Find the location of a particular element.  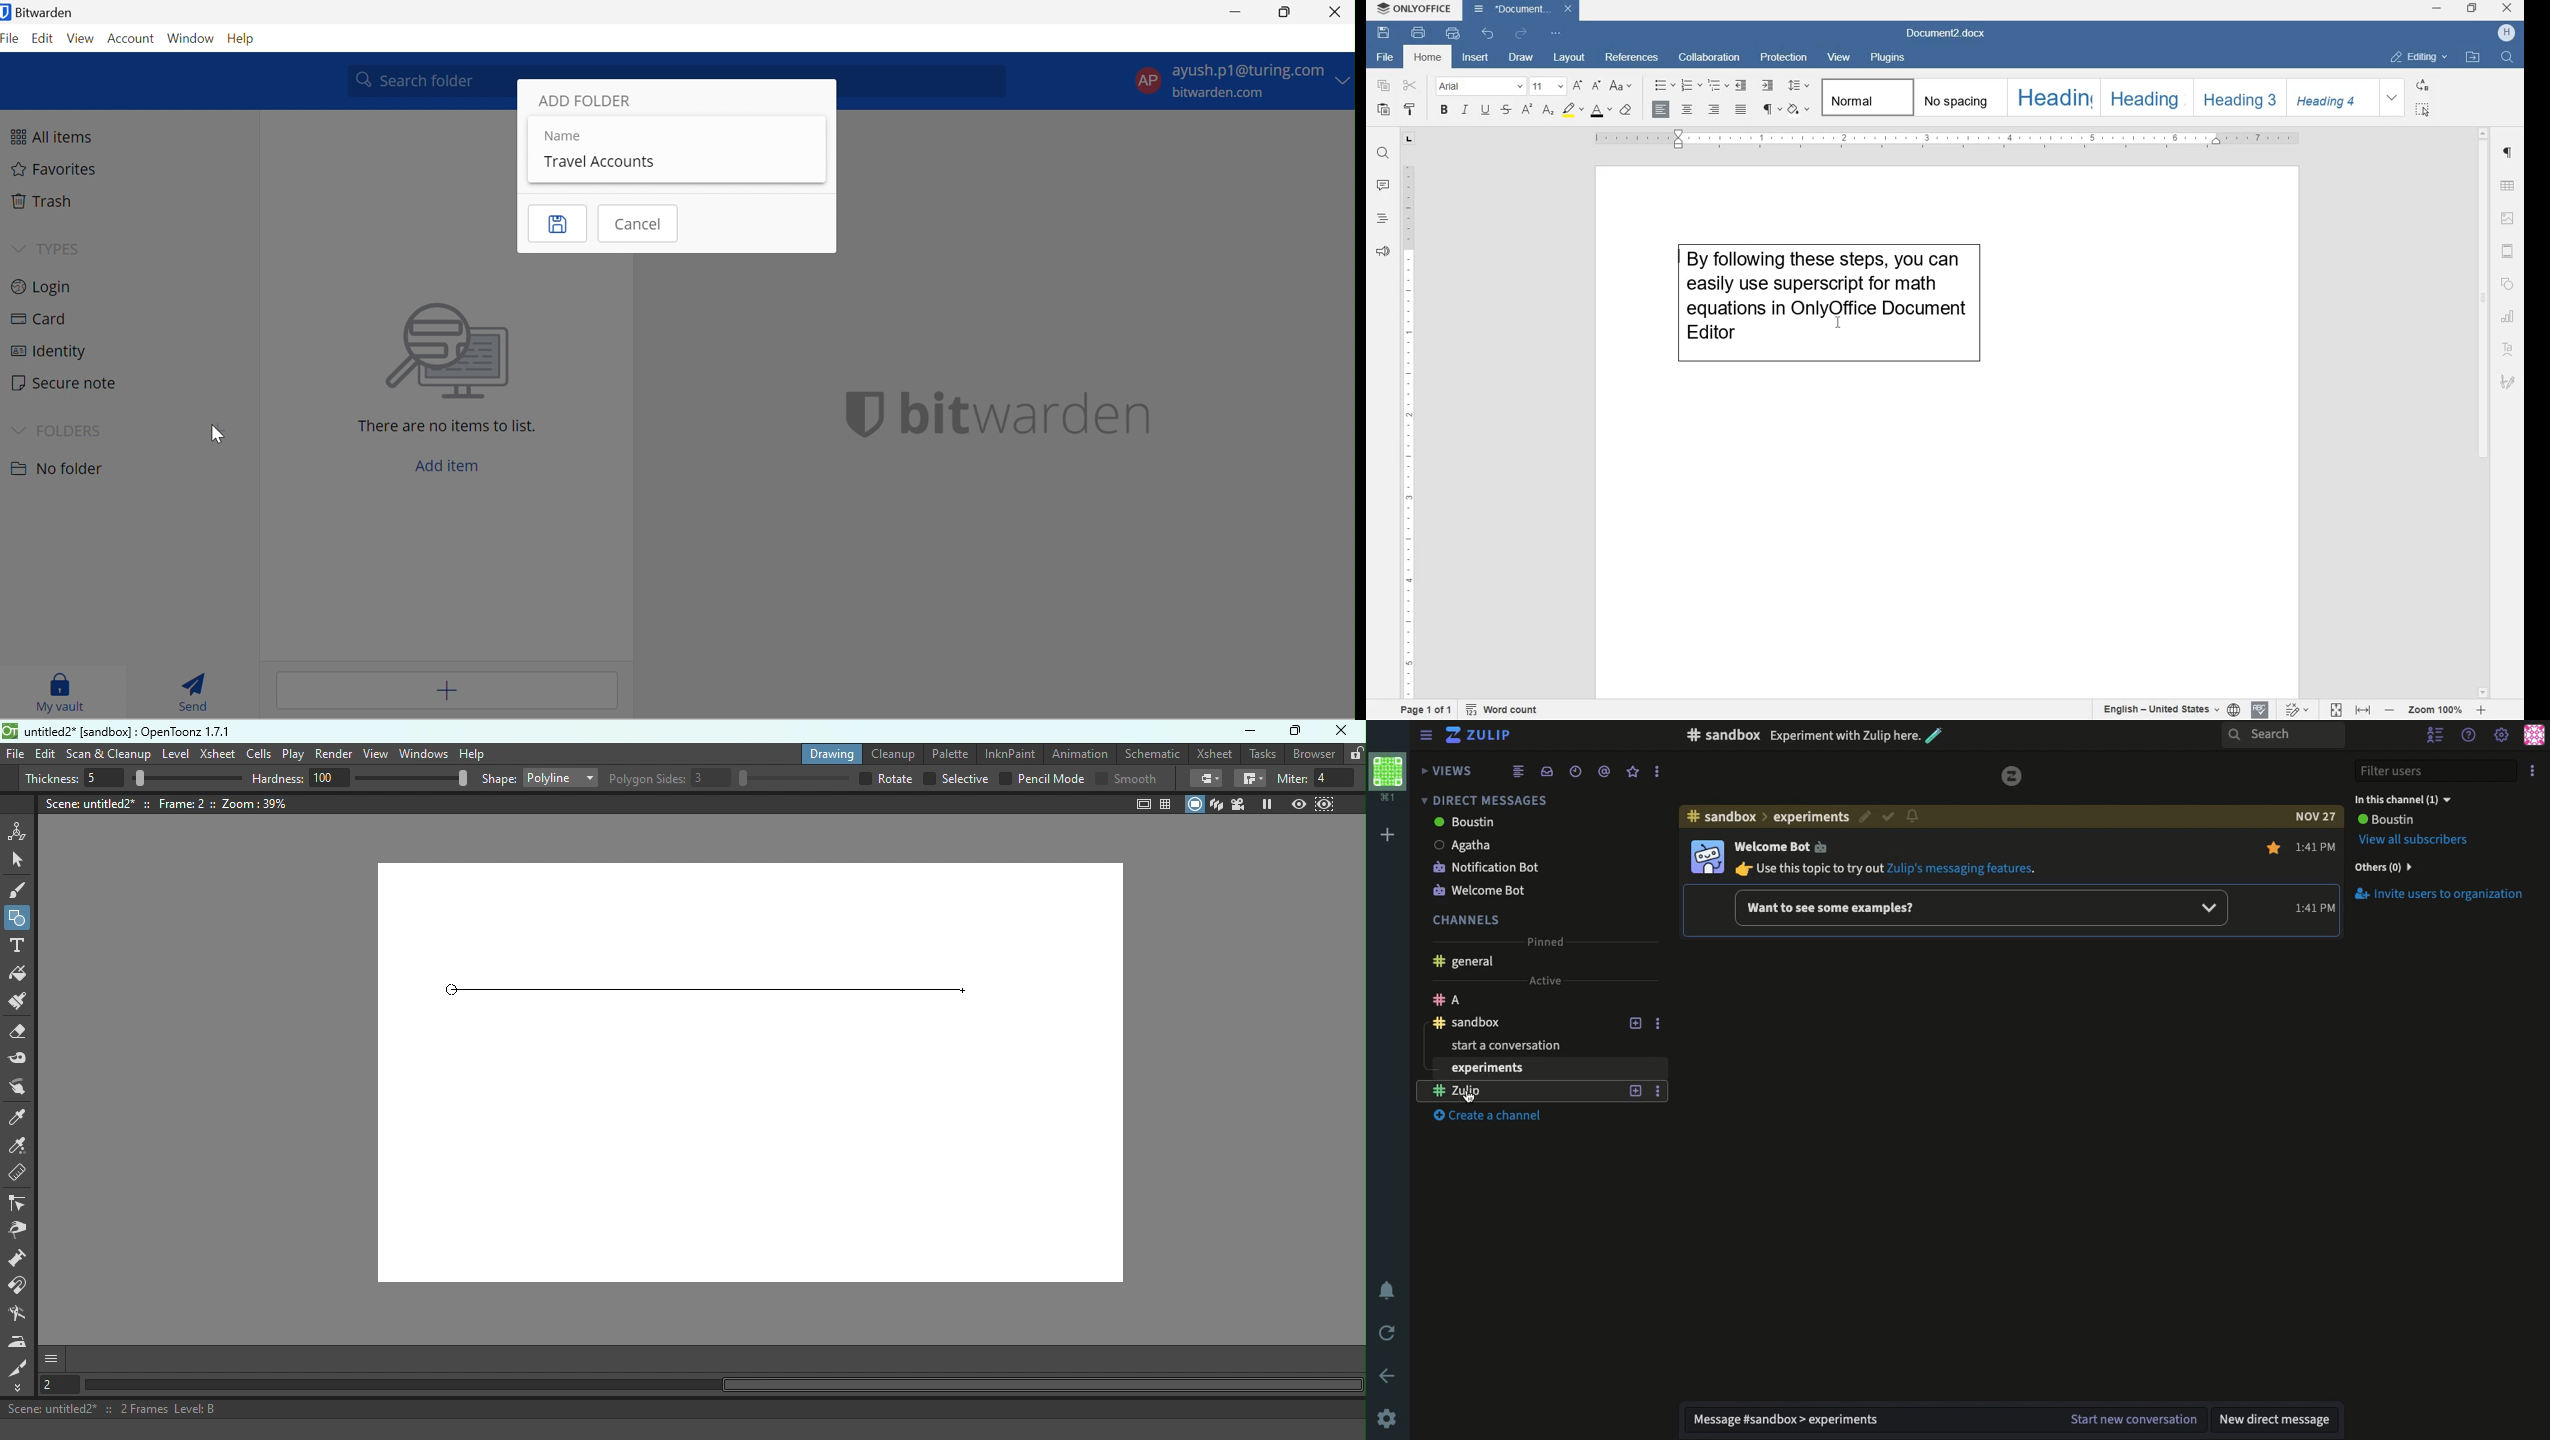

Edit is located at coordinates (1911, 819).